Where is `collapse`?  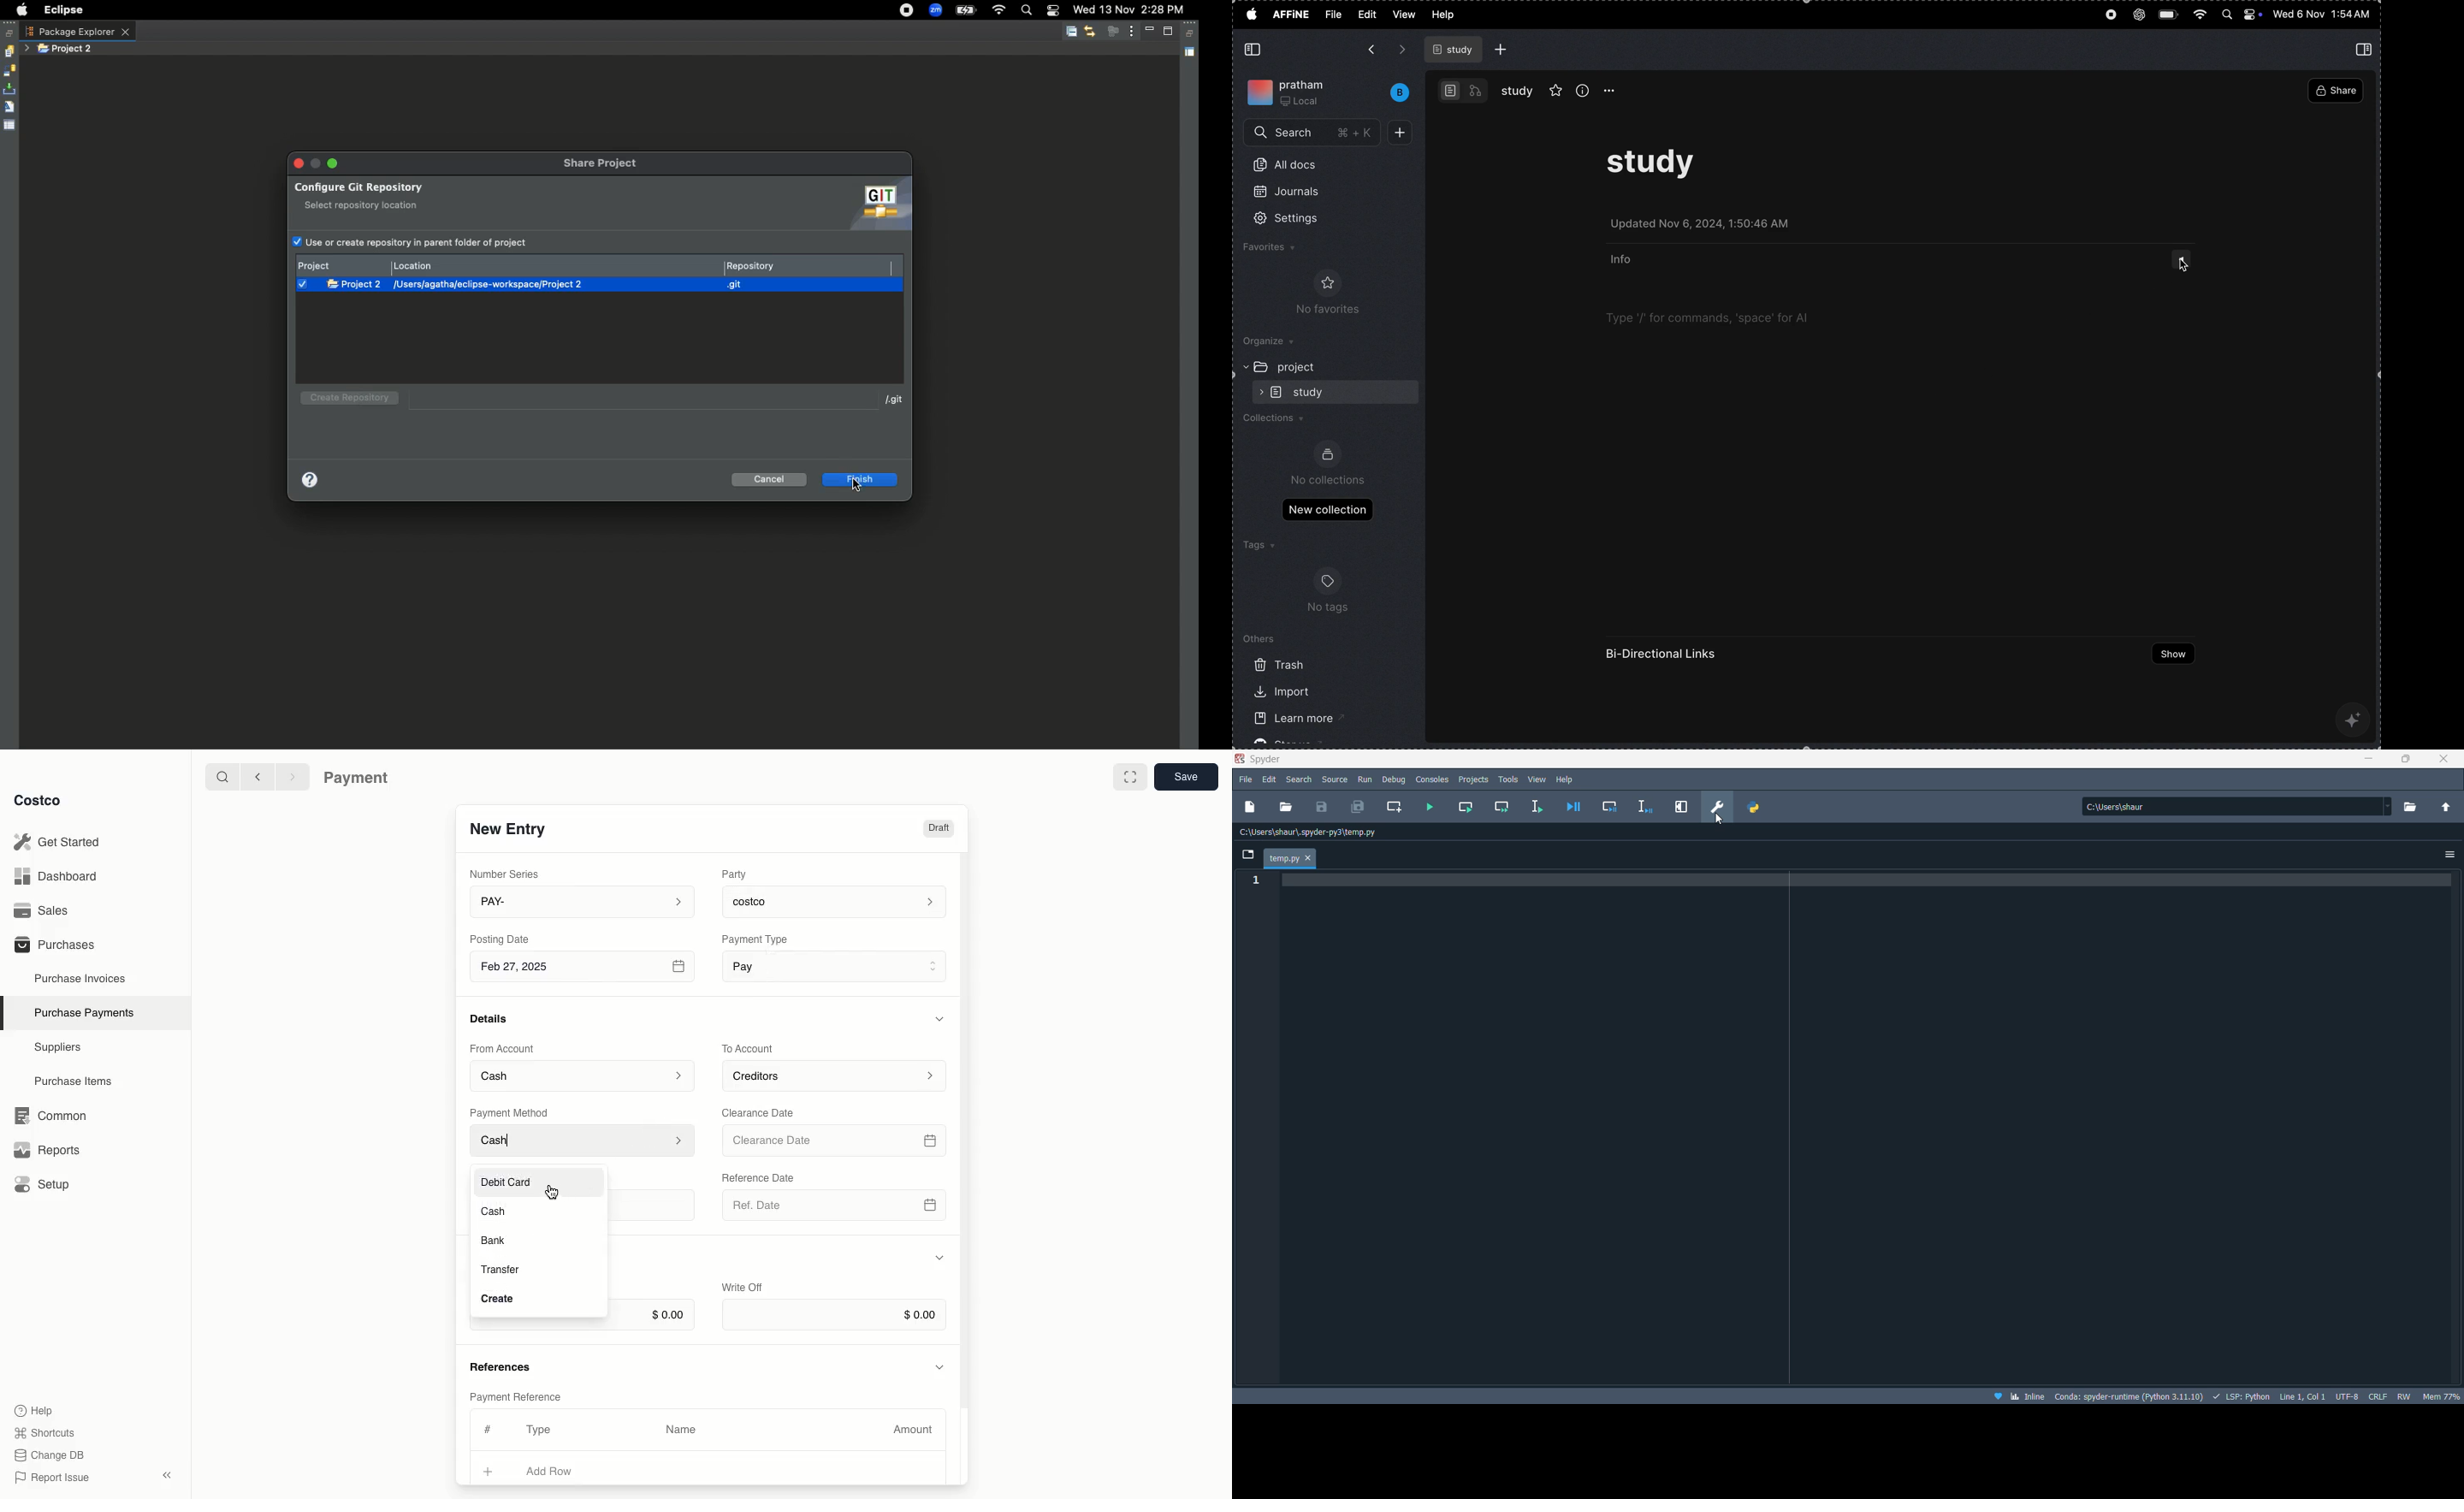
collapse is located at coordinates (166, 1475).